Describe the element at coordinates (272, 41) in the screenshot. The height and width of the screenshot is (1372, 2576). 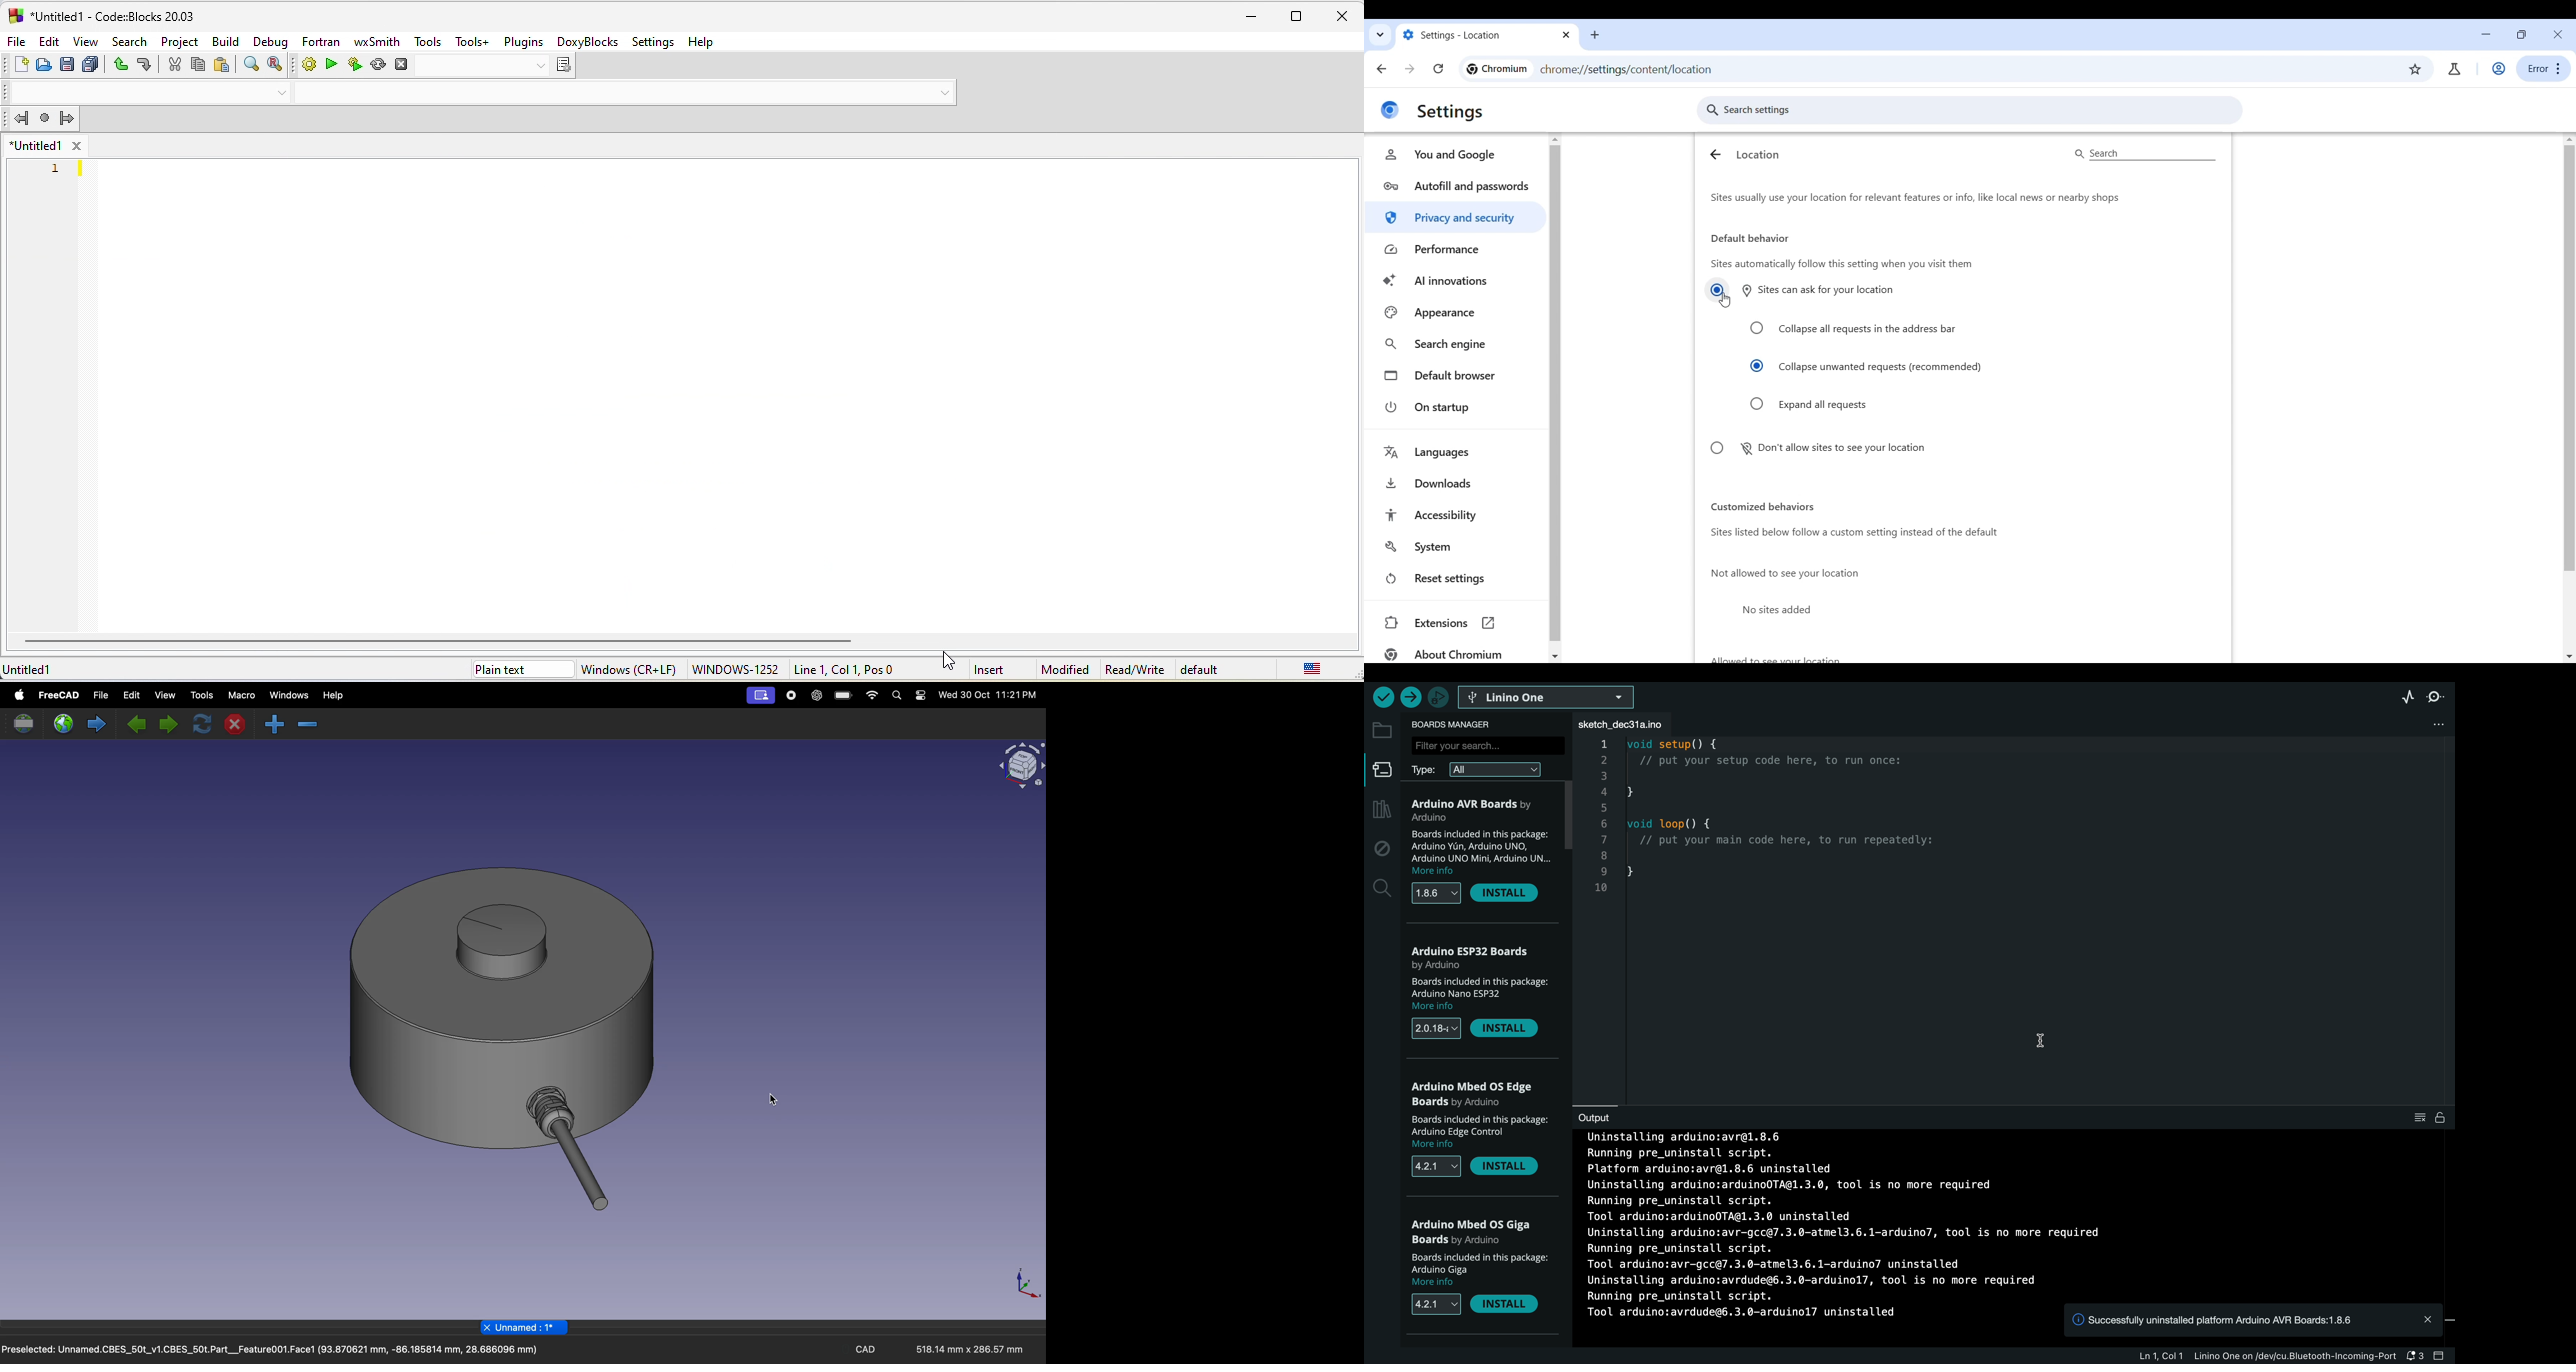
I see `debug` at that location.